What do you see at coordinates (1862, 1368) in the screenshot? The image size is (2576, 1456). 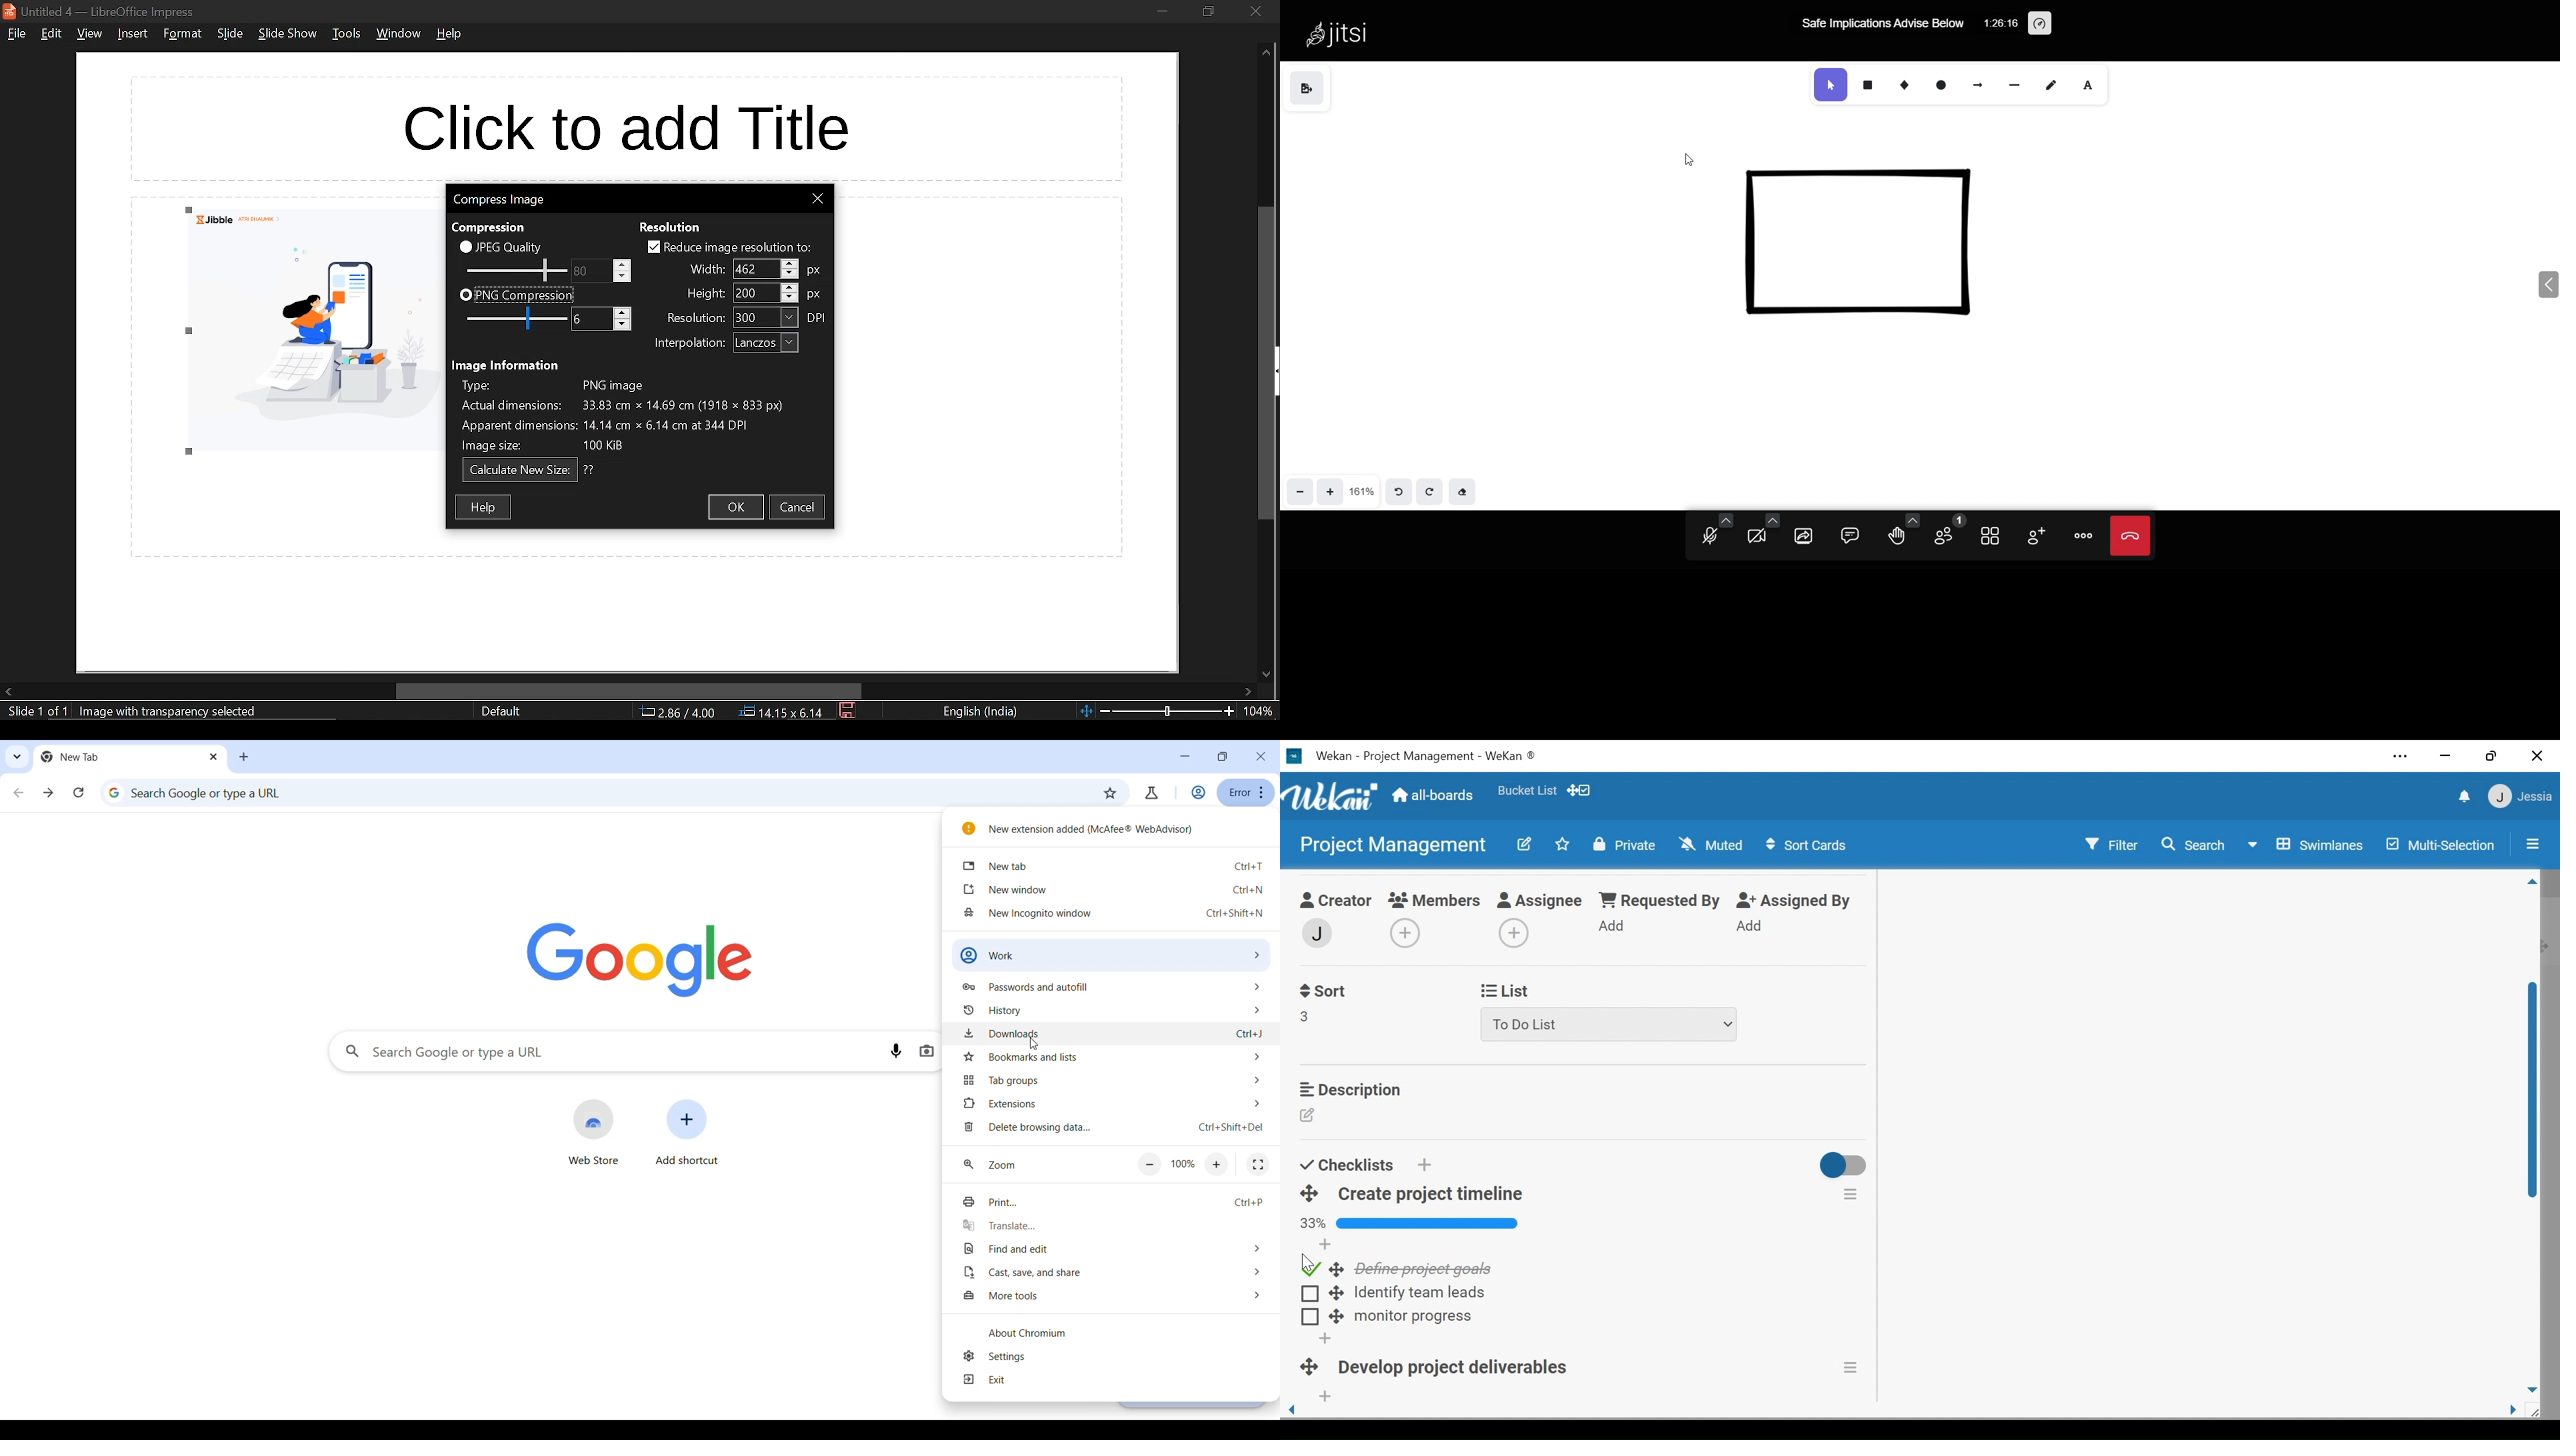 I see `checklist actions` at bounding box center [1862, 1368].